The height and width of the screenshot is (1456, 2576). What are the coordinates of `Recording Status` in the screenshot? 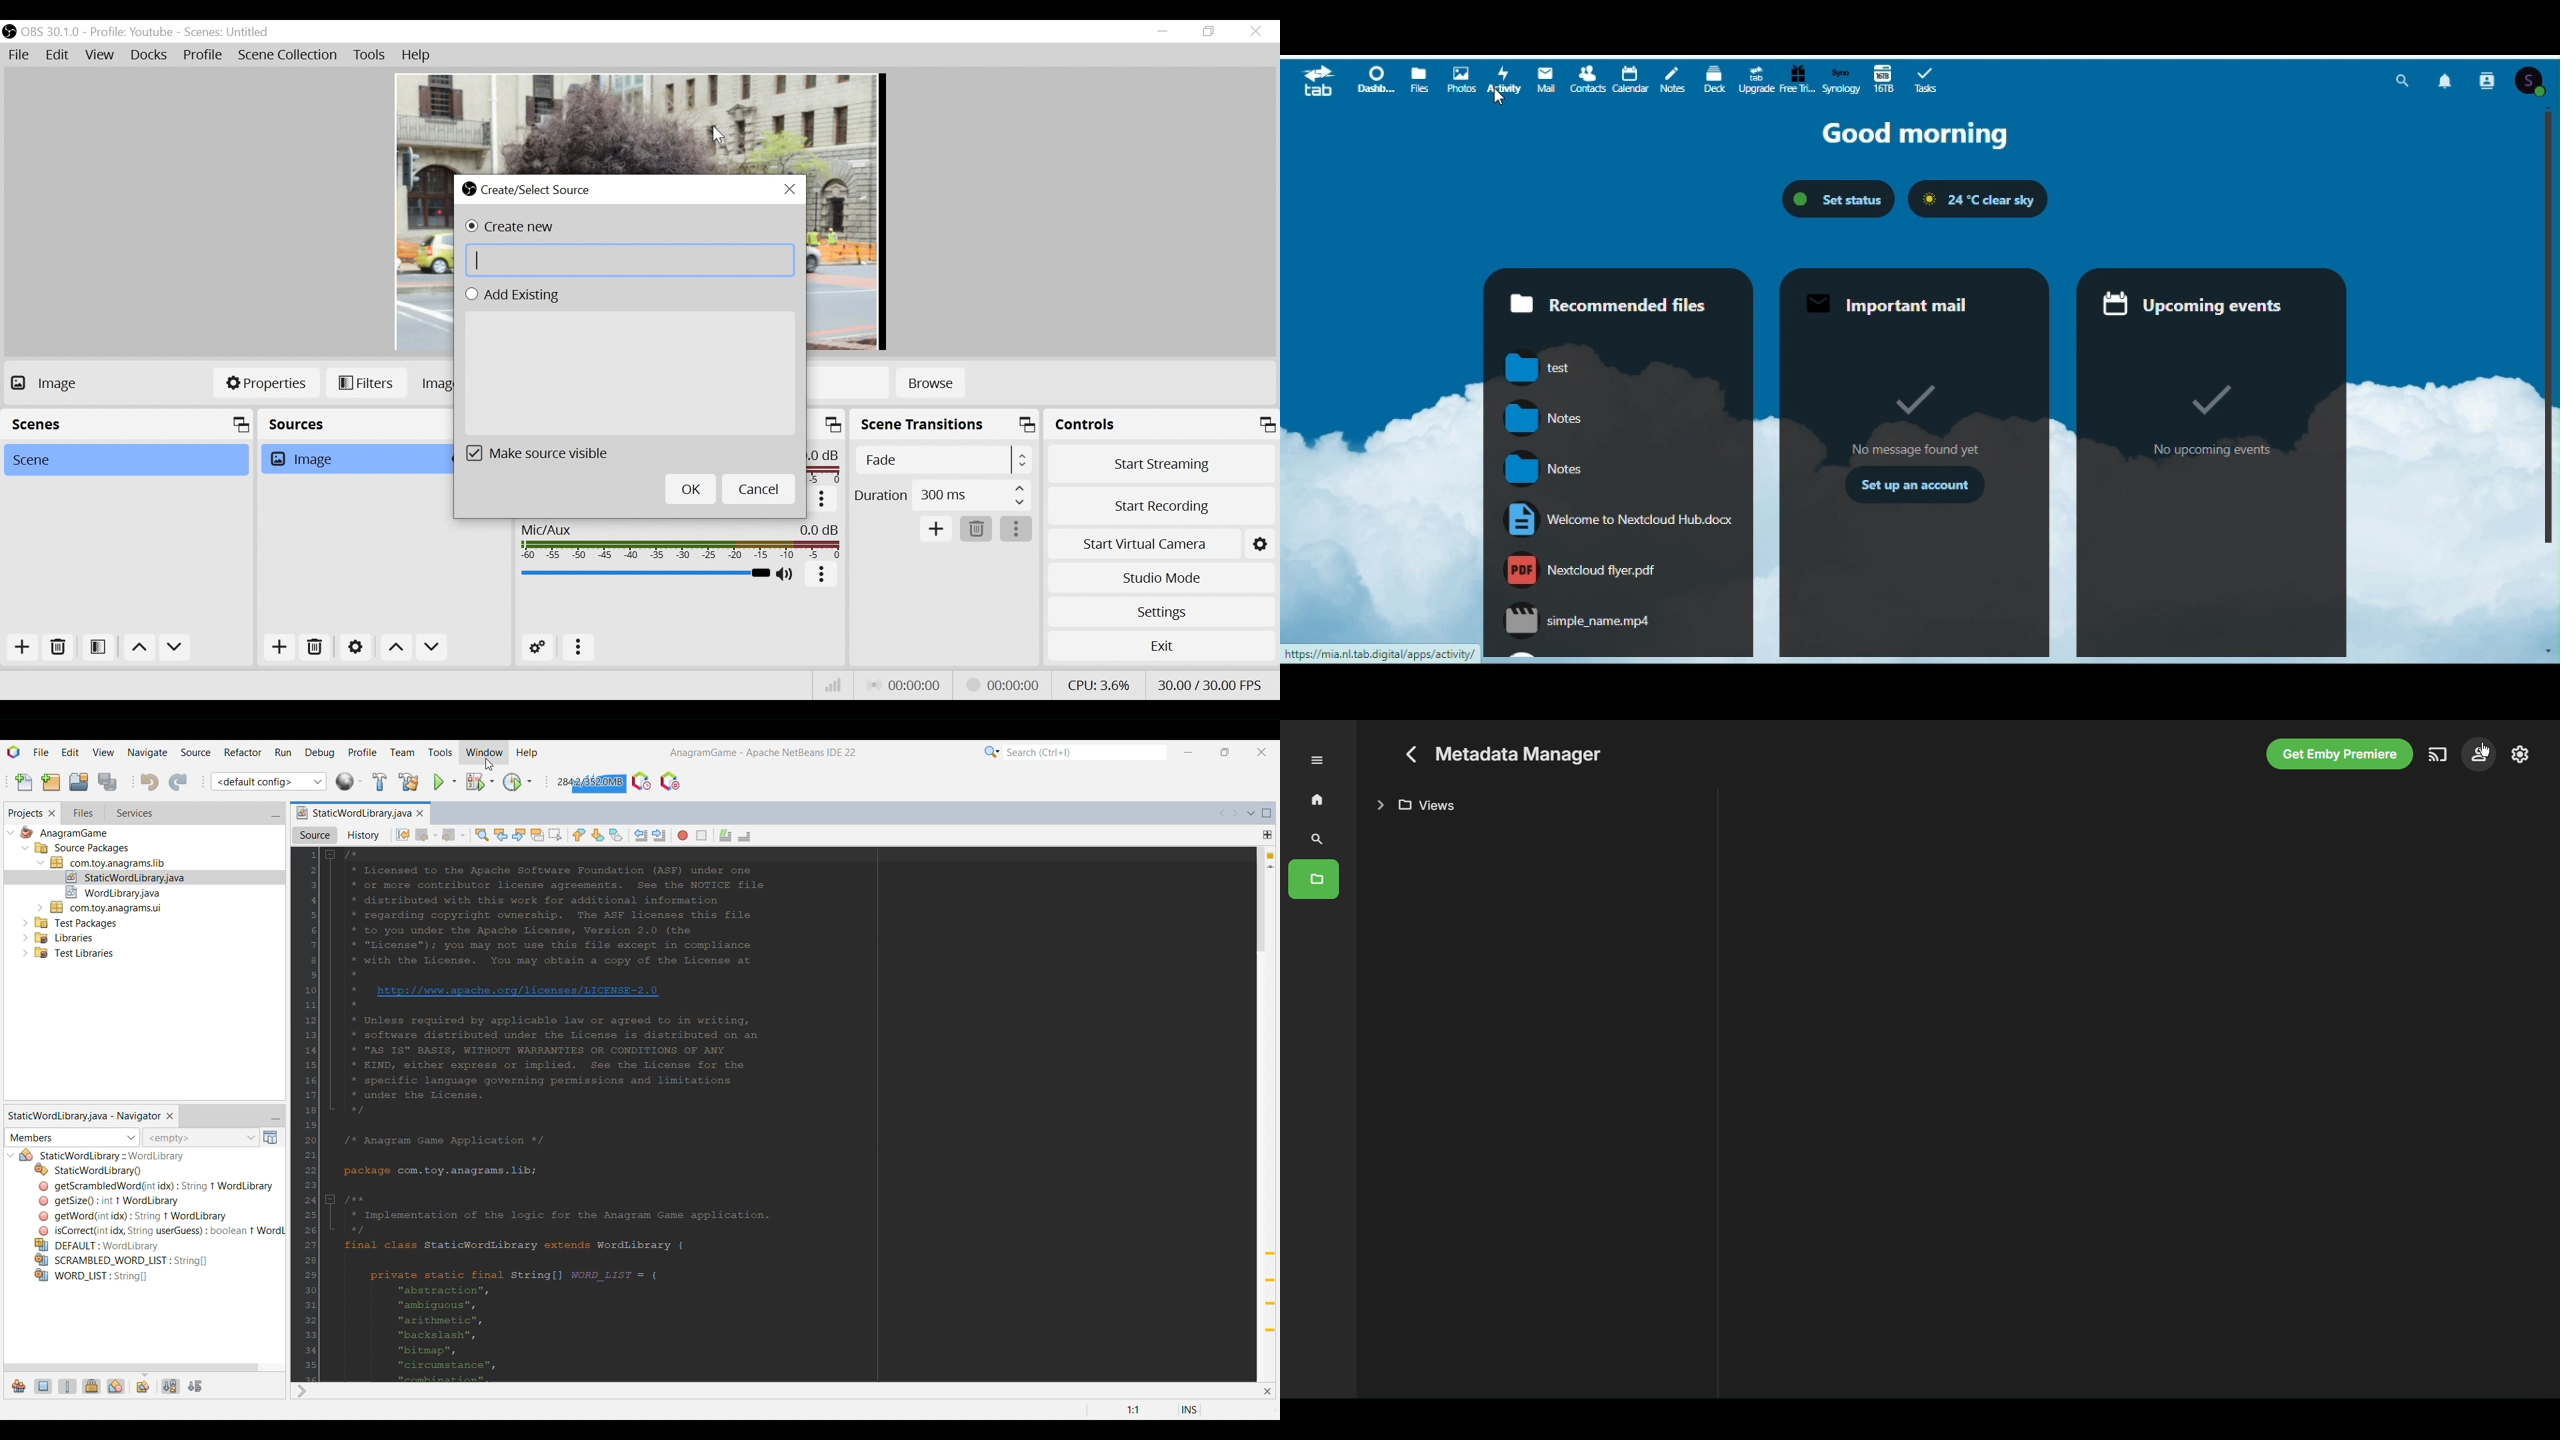 It's located at (1003, 685).